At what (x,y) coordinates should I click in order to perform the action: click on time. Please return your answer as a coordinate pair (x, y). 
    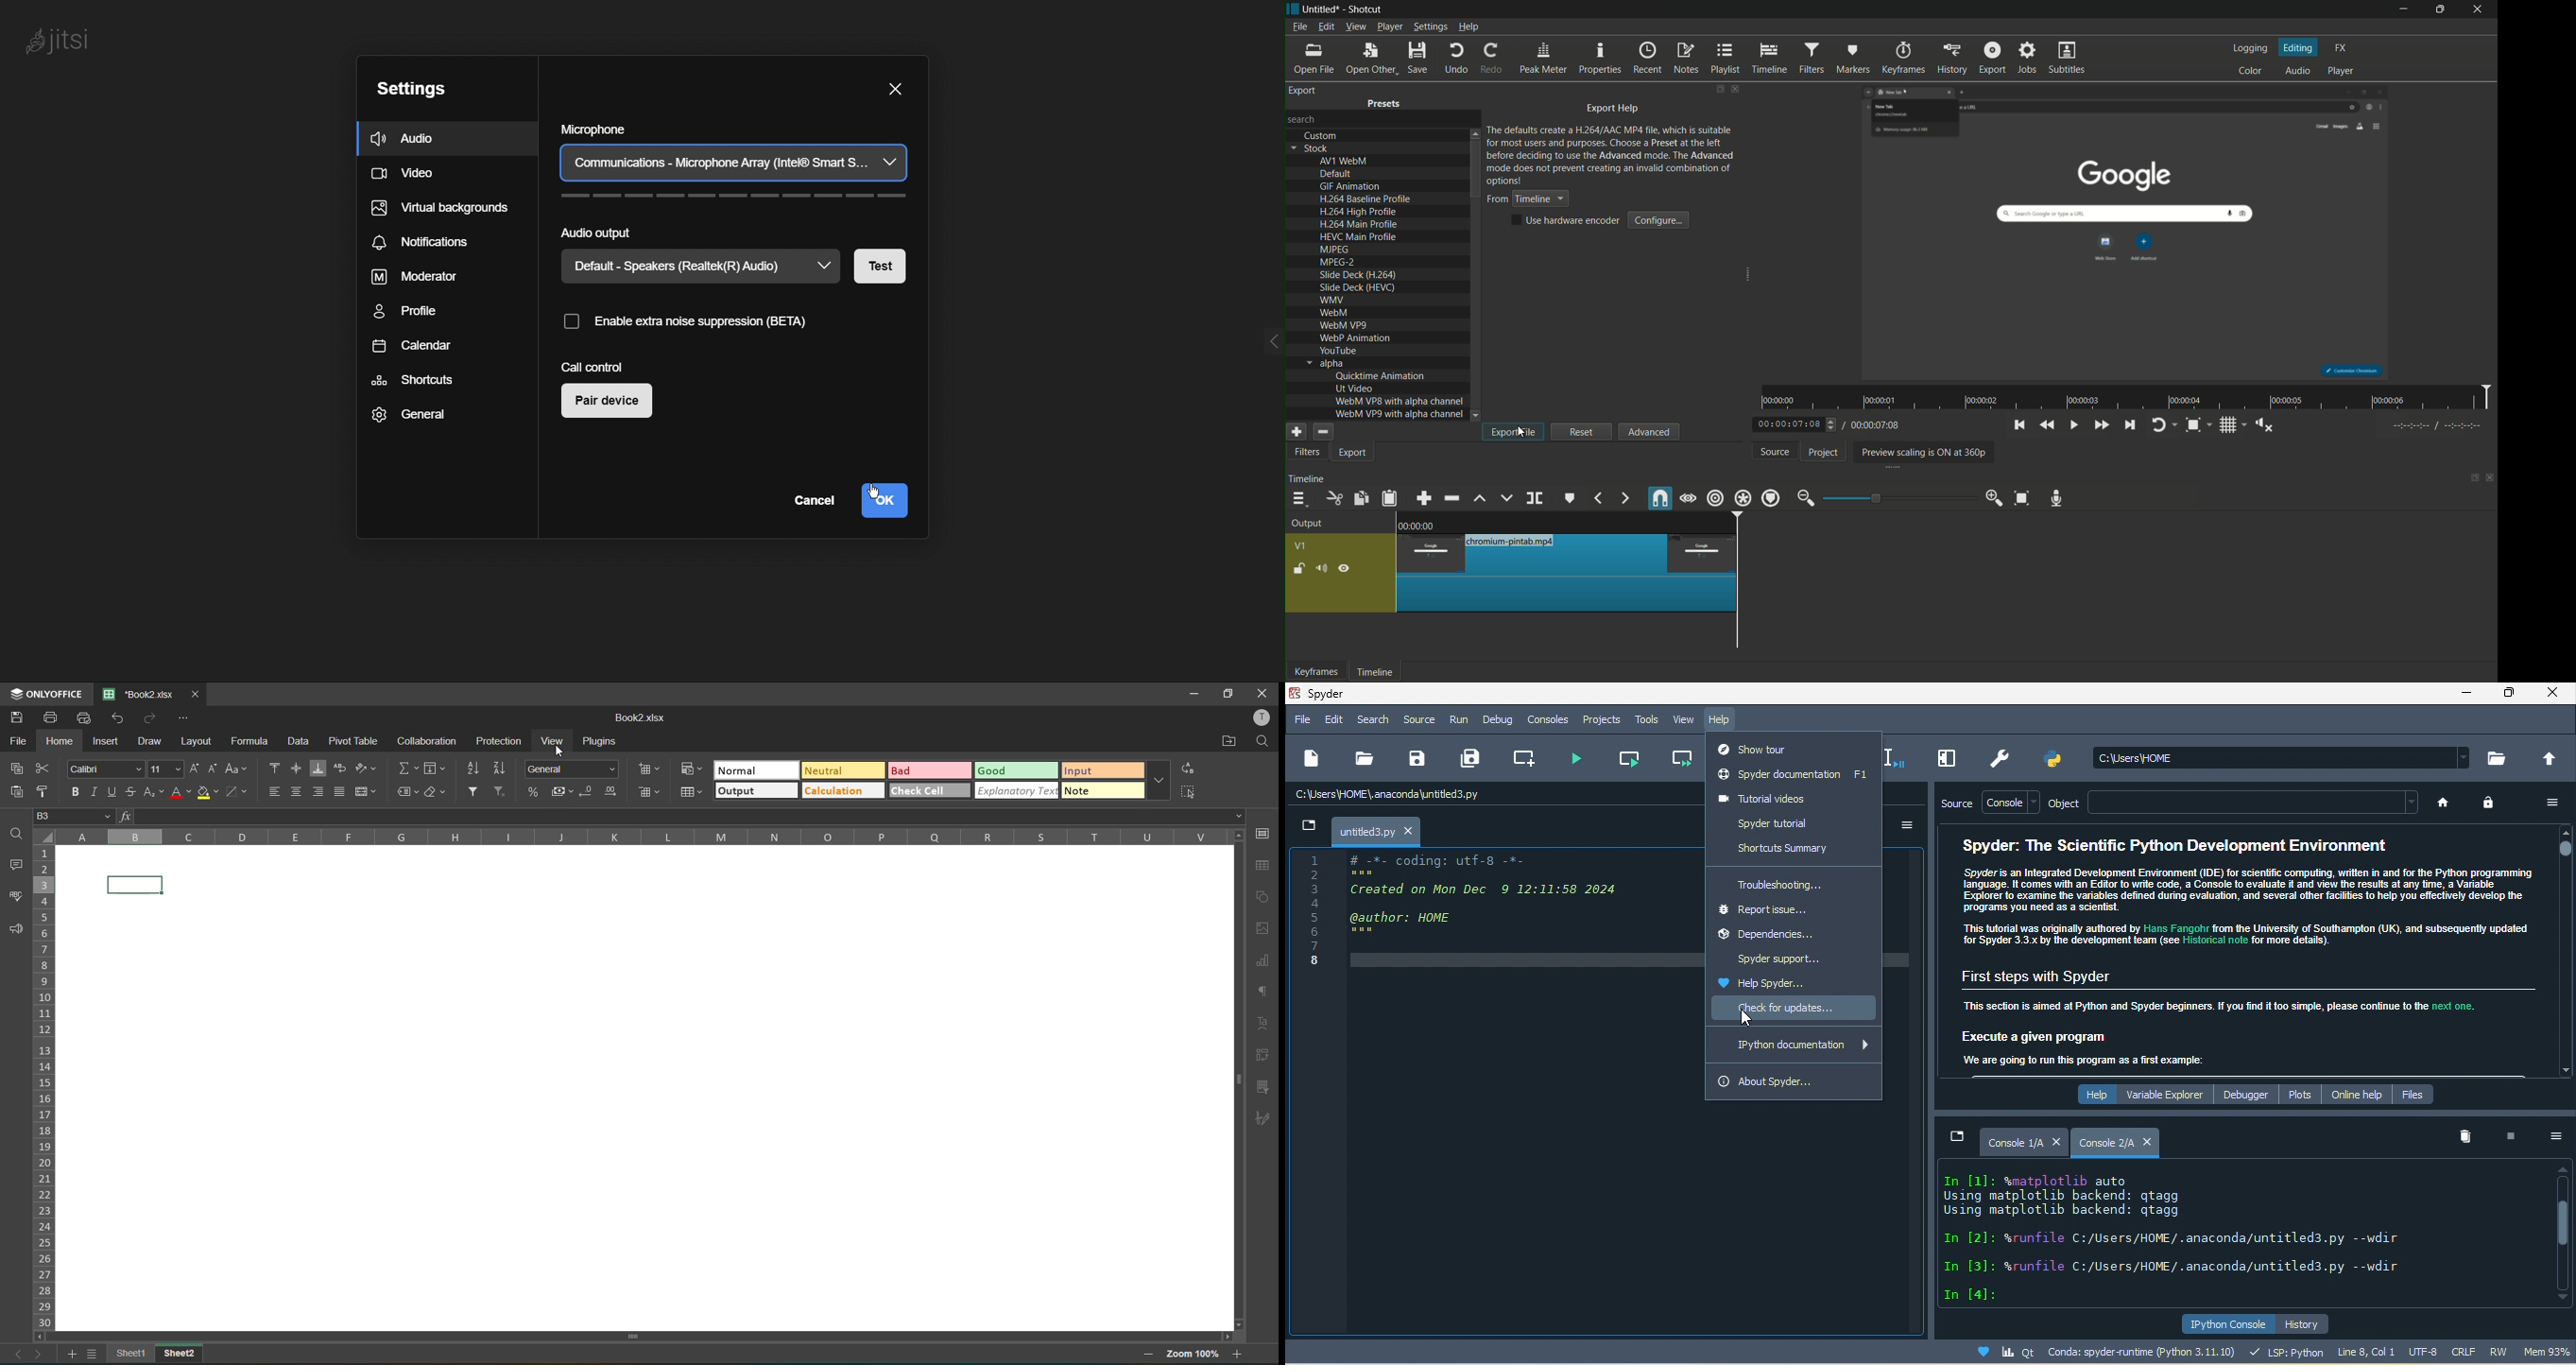
    Looking at the image, I should click on (2129, 397).